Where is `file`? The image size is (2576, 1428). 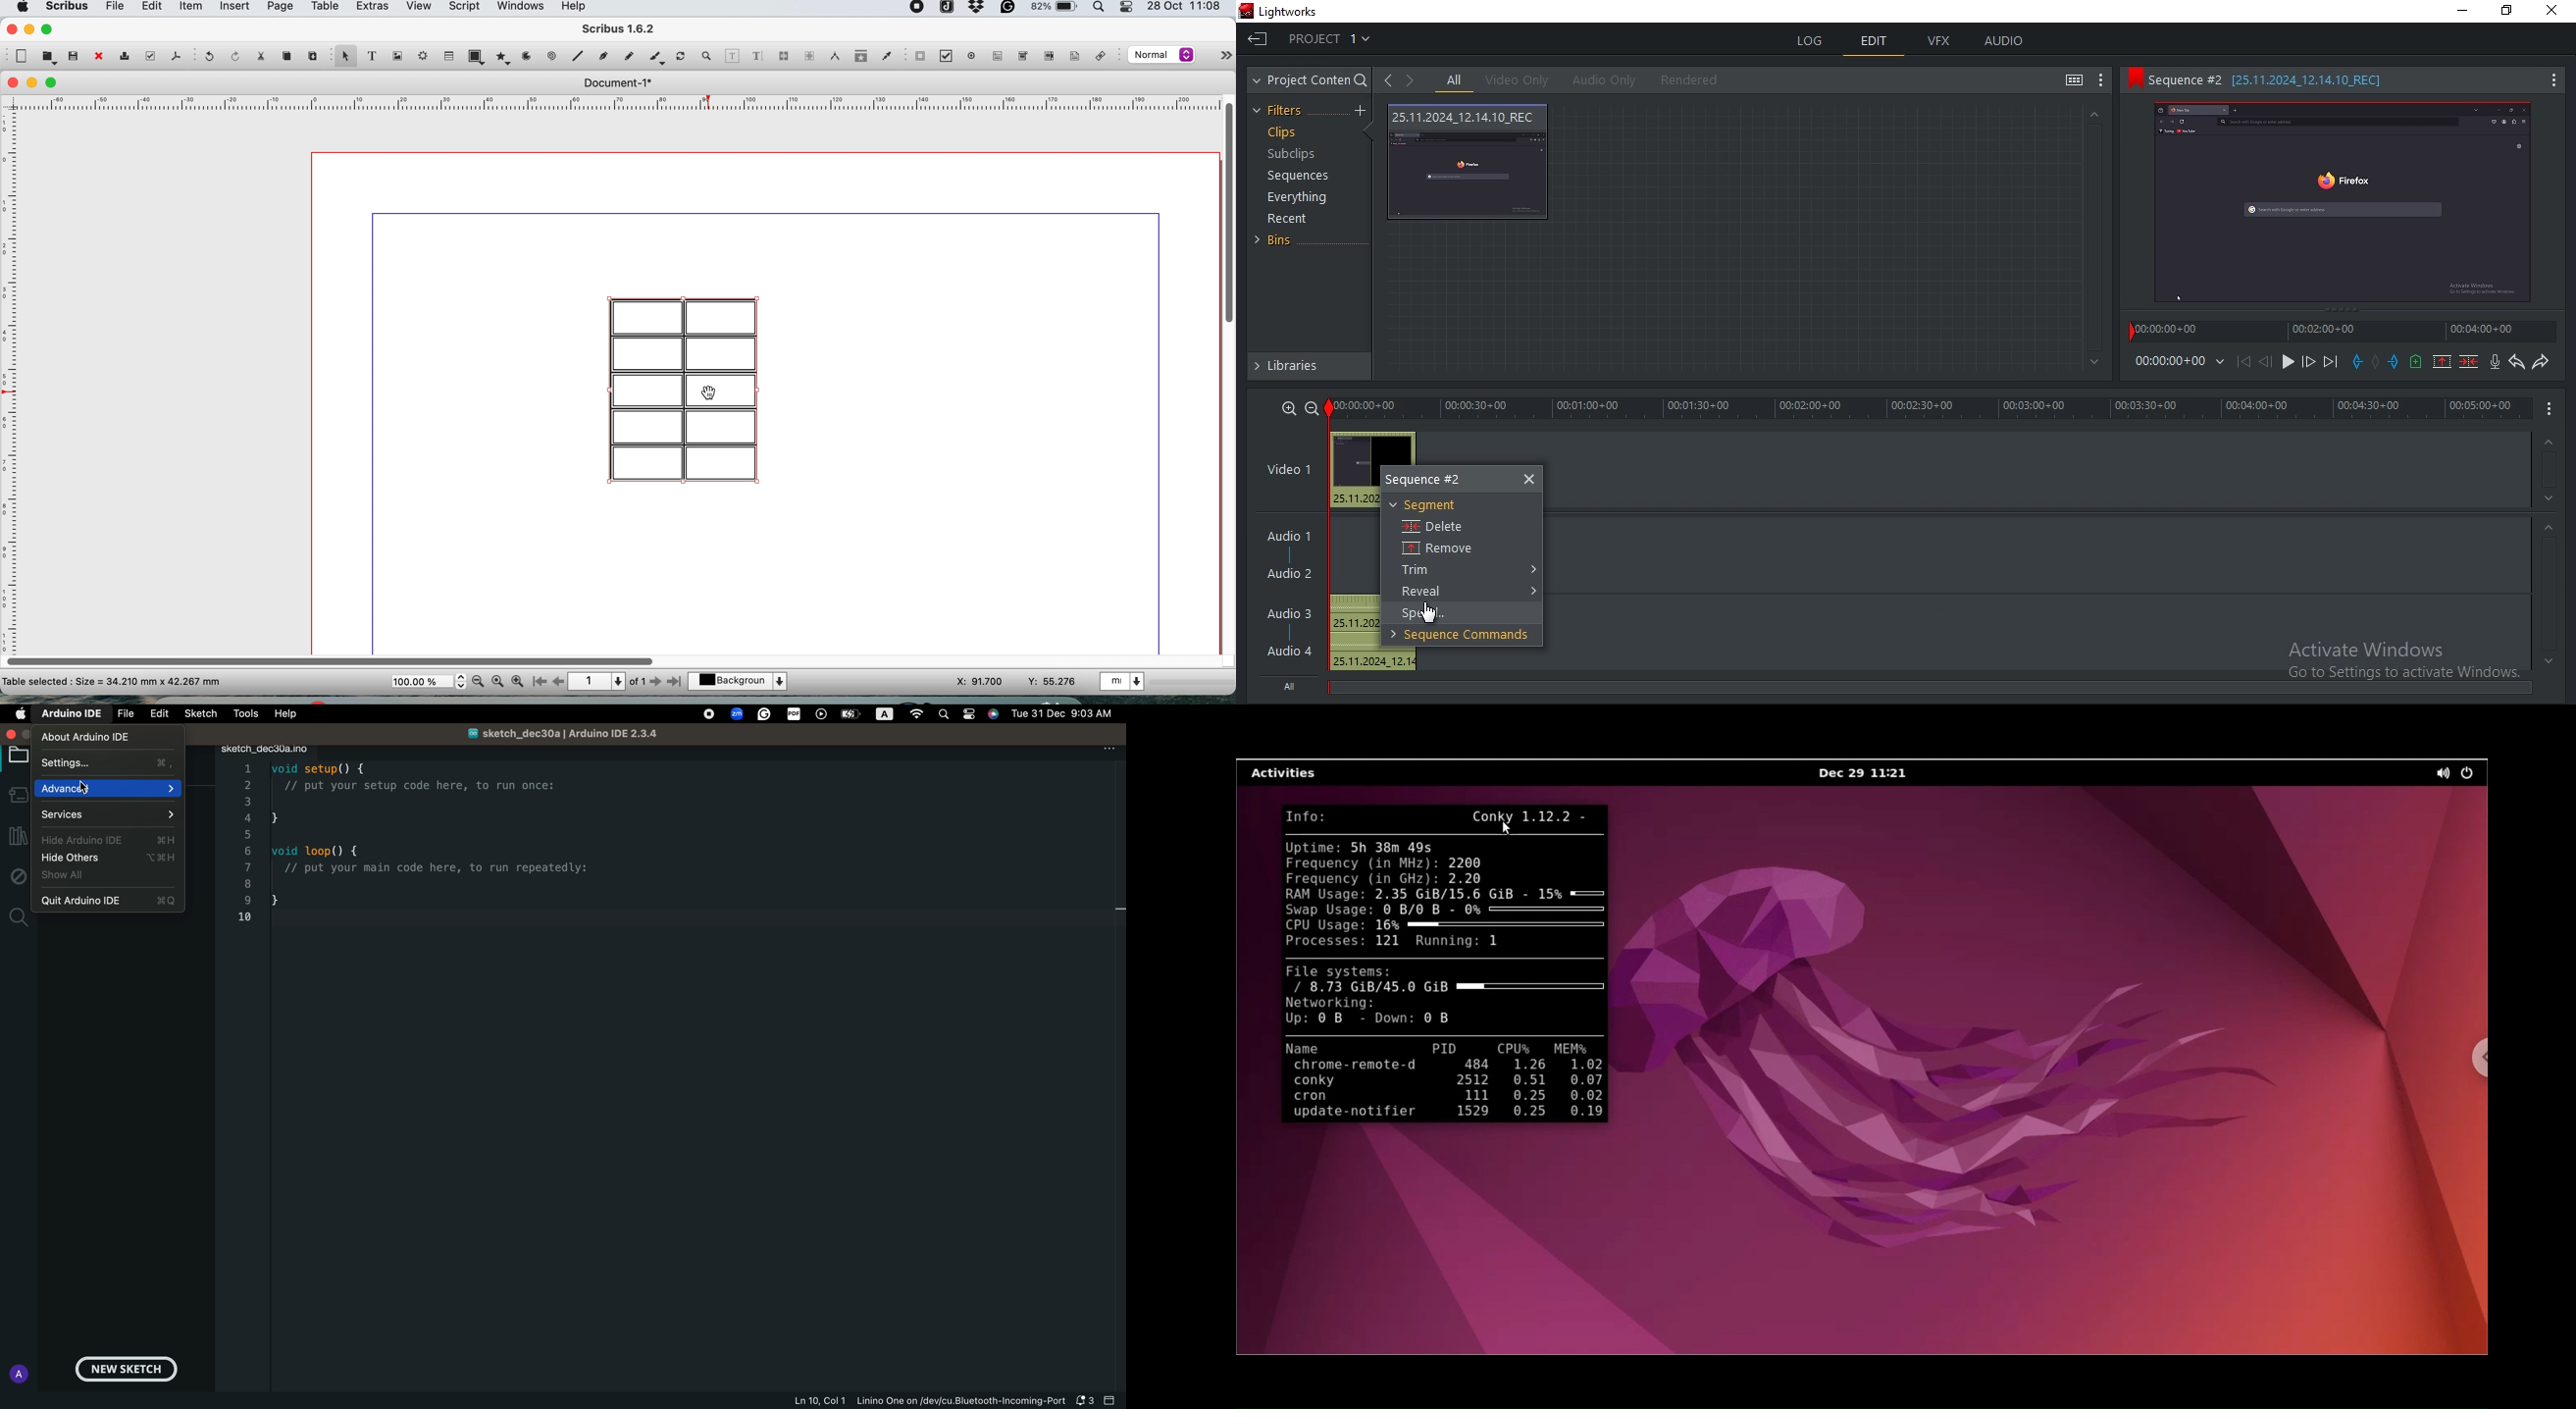 file is located at coordinates (113, 8).